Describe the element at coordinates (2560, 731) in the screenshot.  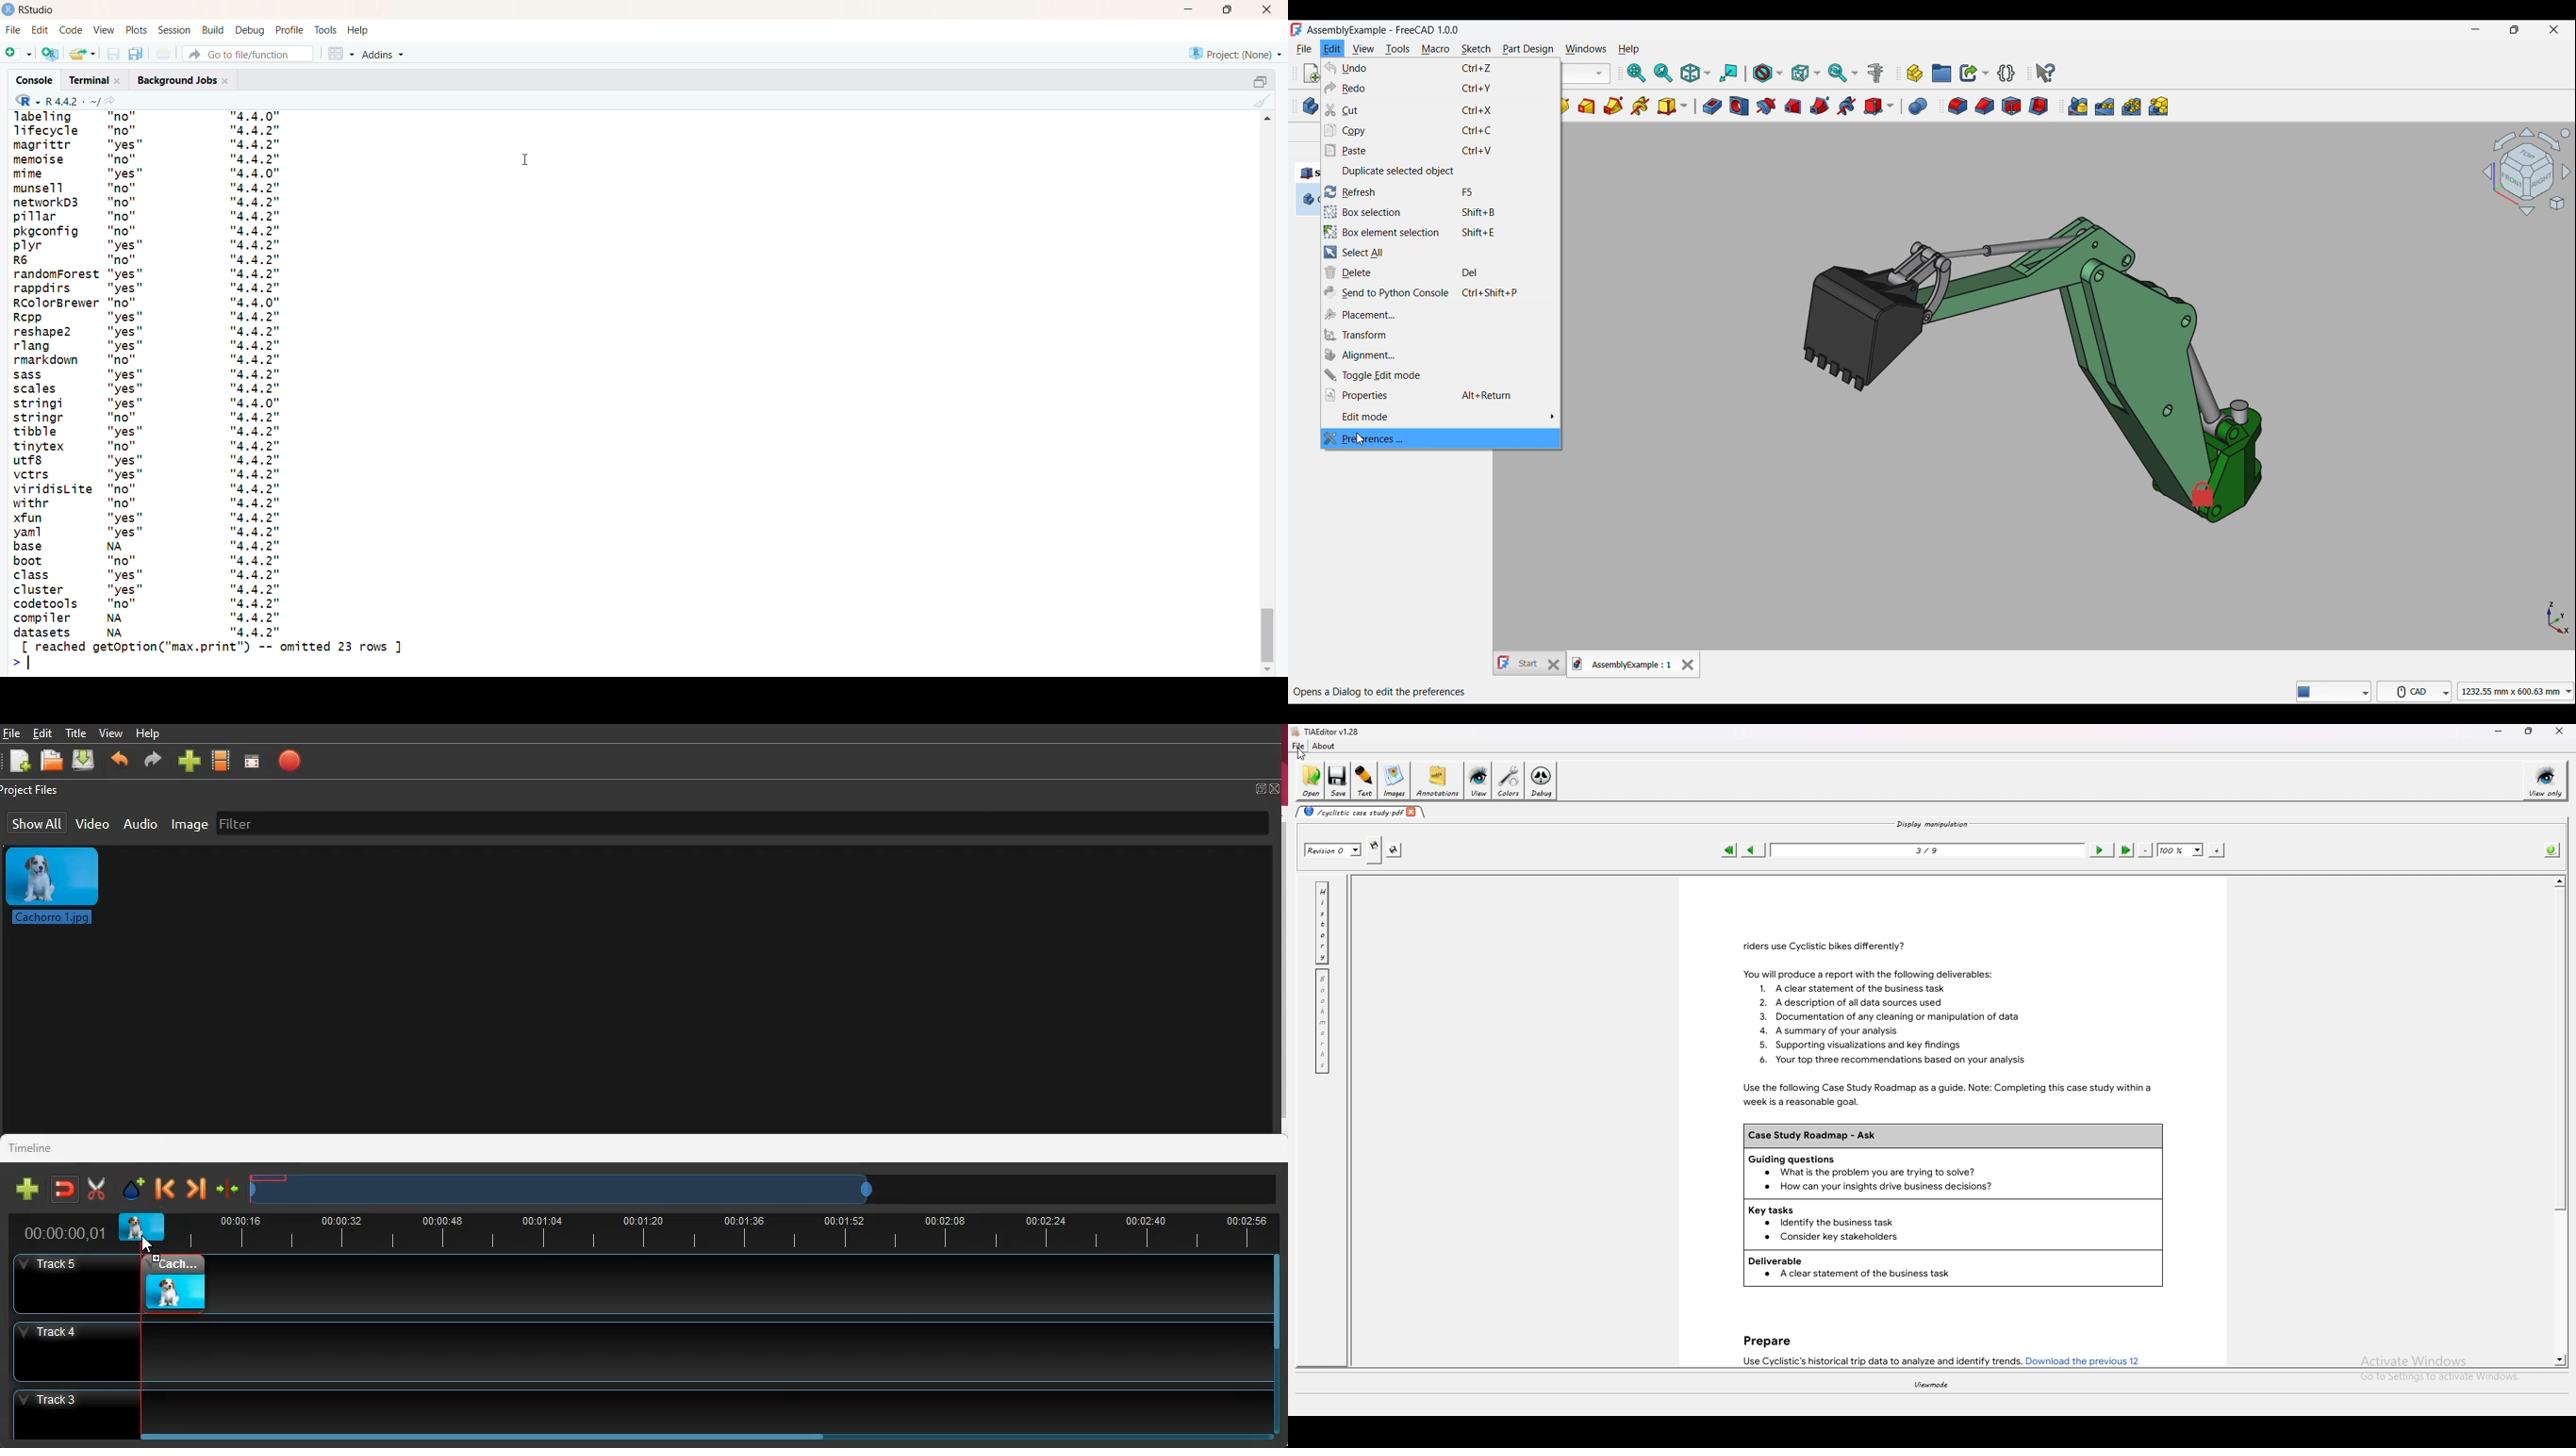
I see `close` at that location.